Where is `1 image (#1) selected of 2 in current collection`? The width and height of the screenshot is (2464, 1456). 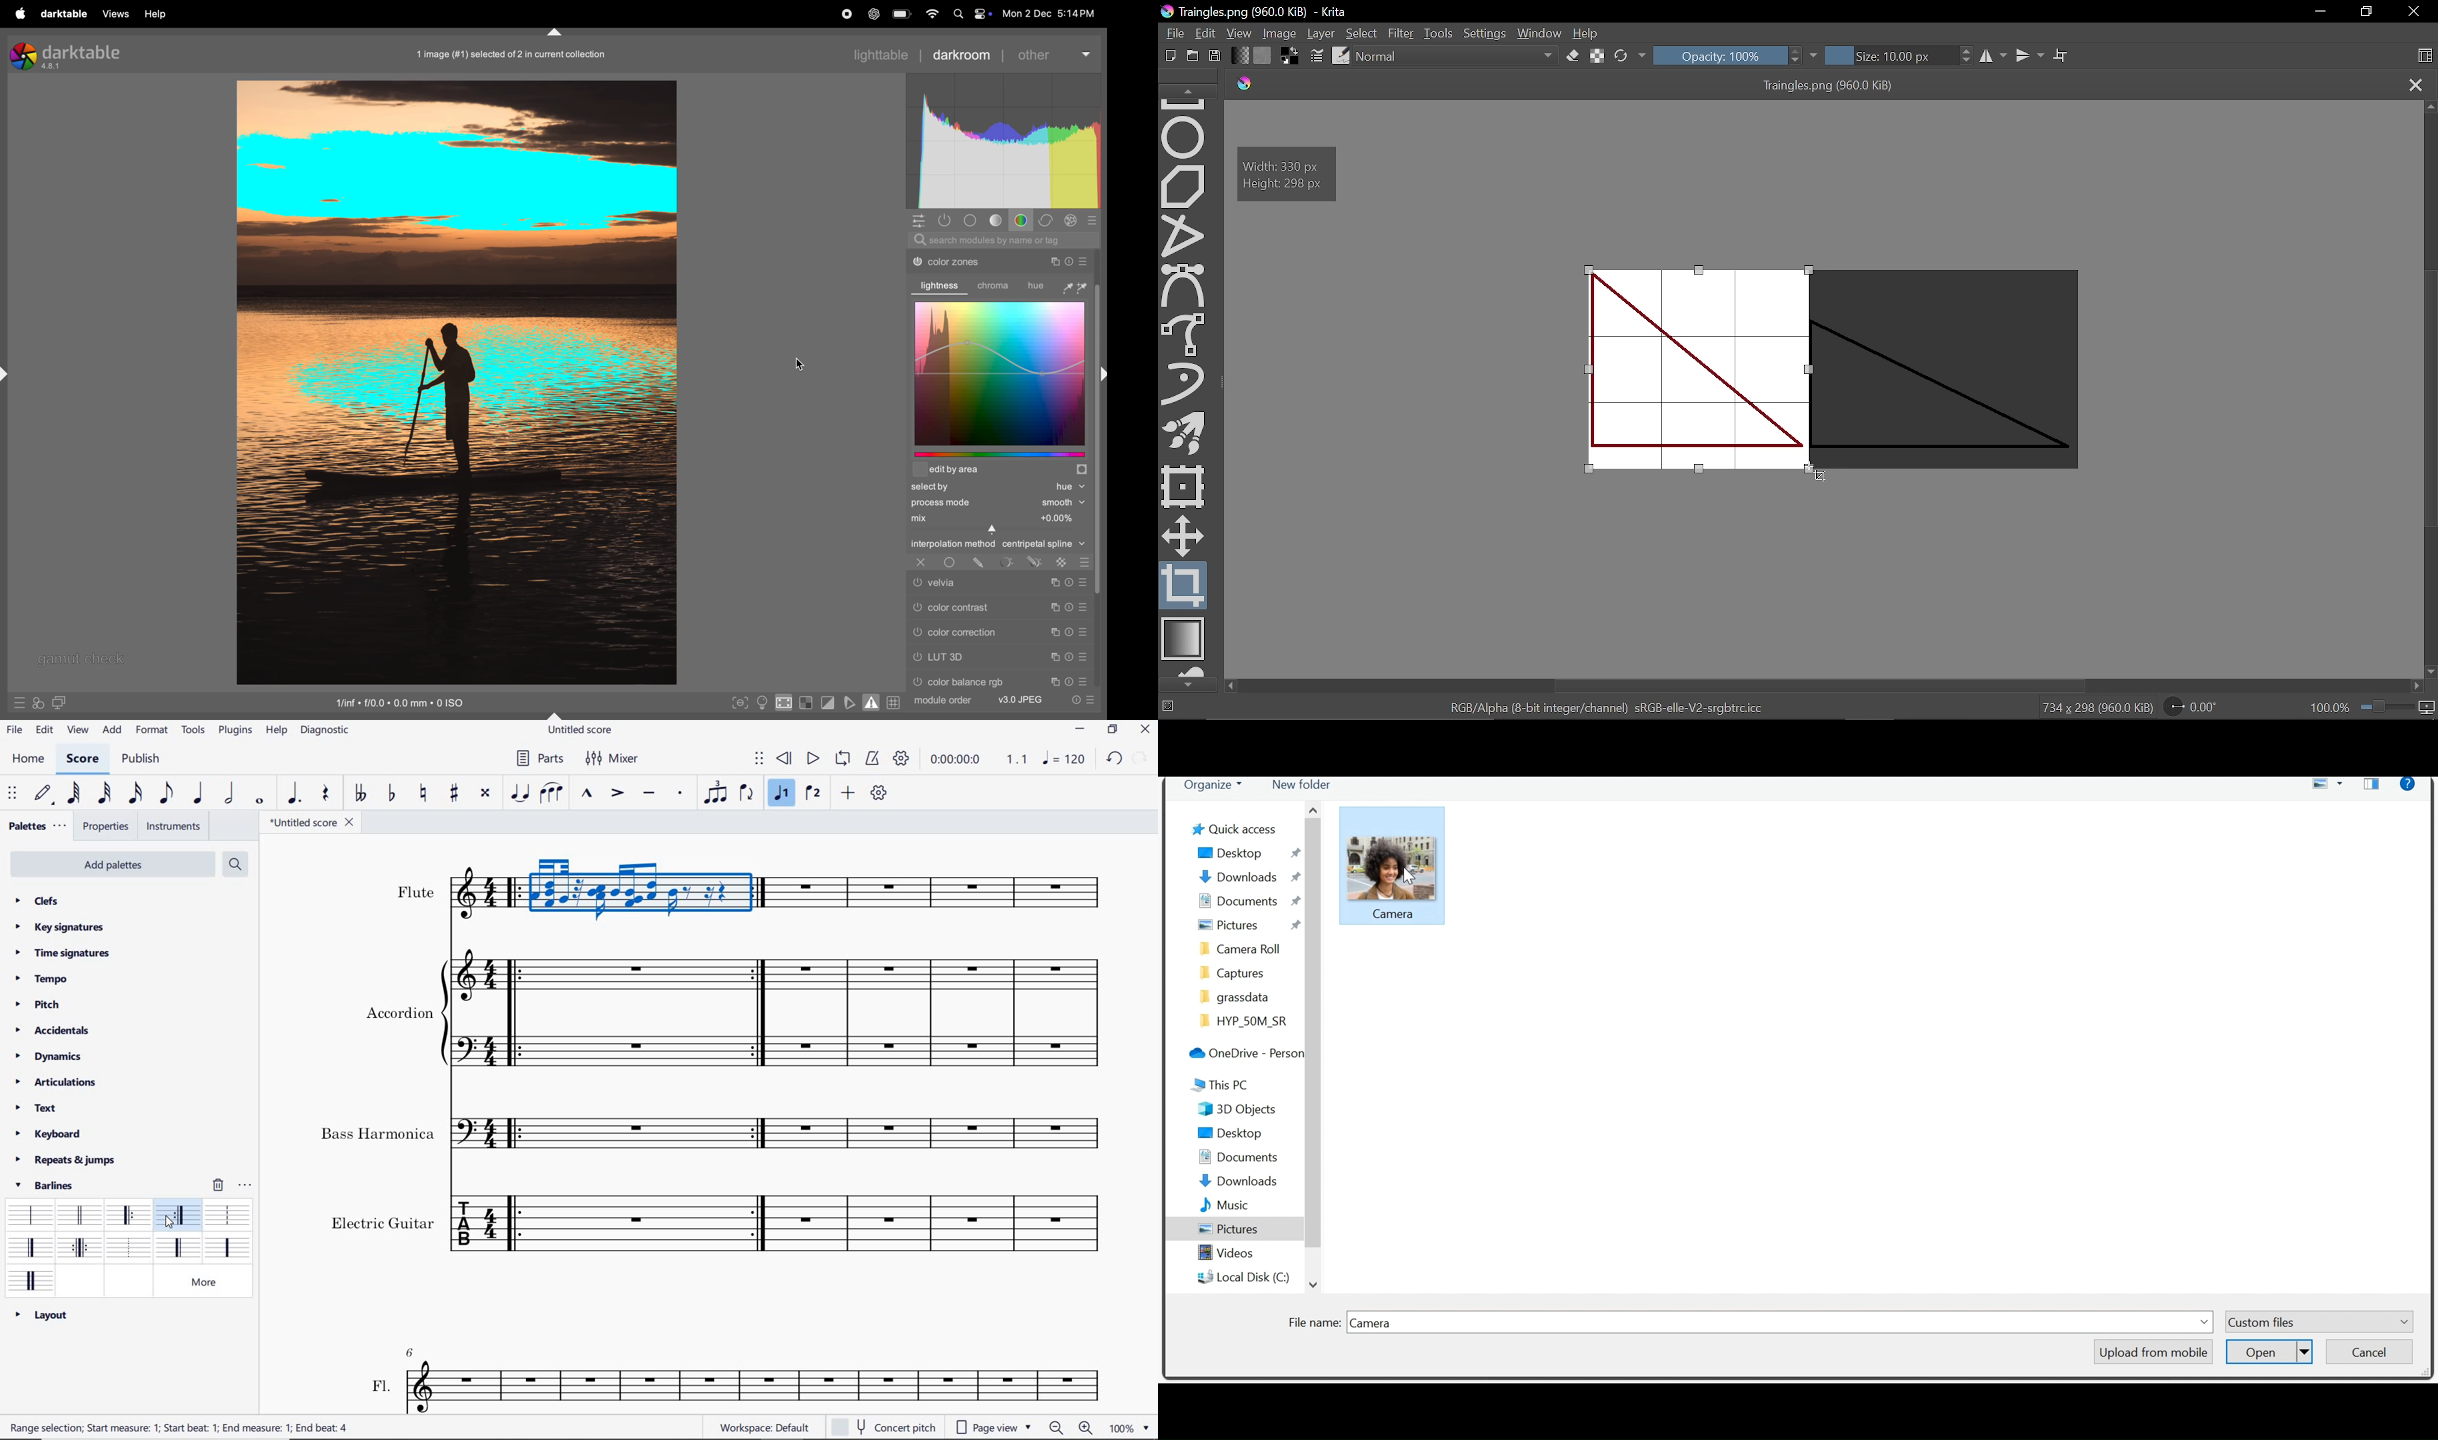
1 image (#1) selected of 2 in current collection is located at coordinates (510, 55).